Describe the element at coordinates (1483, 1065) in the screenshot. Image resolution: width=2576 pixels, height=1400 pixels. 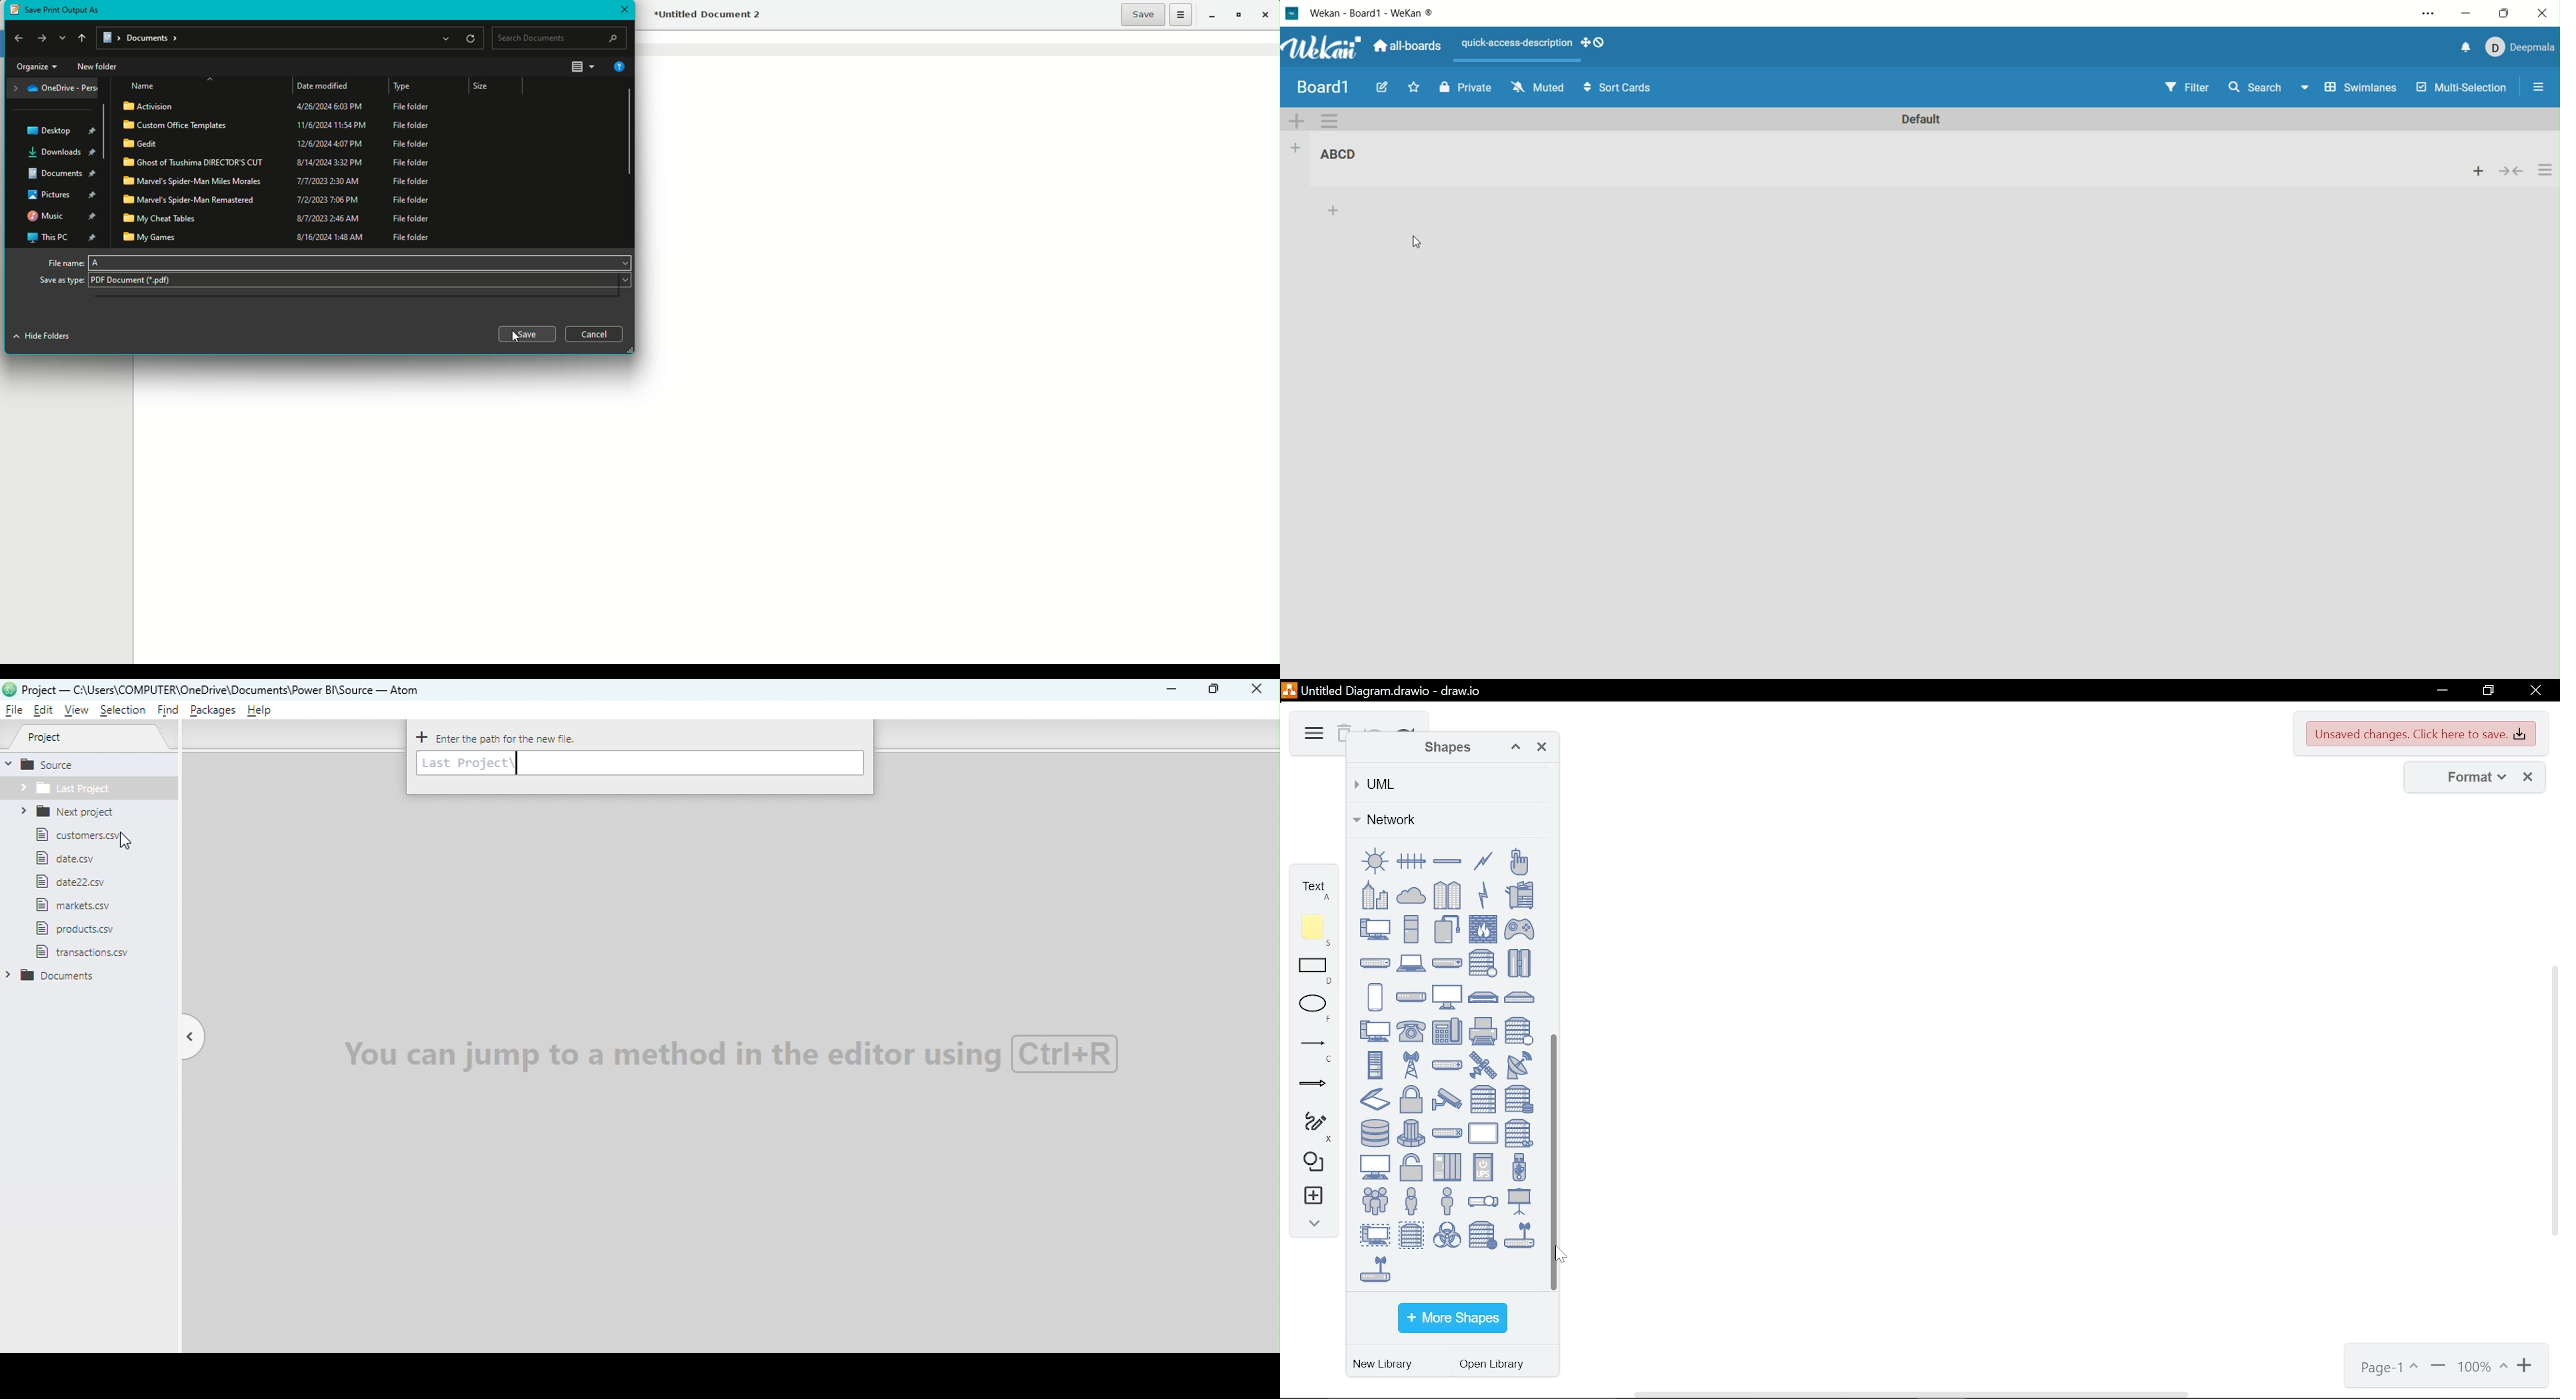
I see `satellite` at that location.